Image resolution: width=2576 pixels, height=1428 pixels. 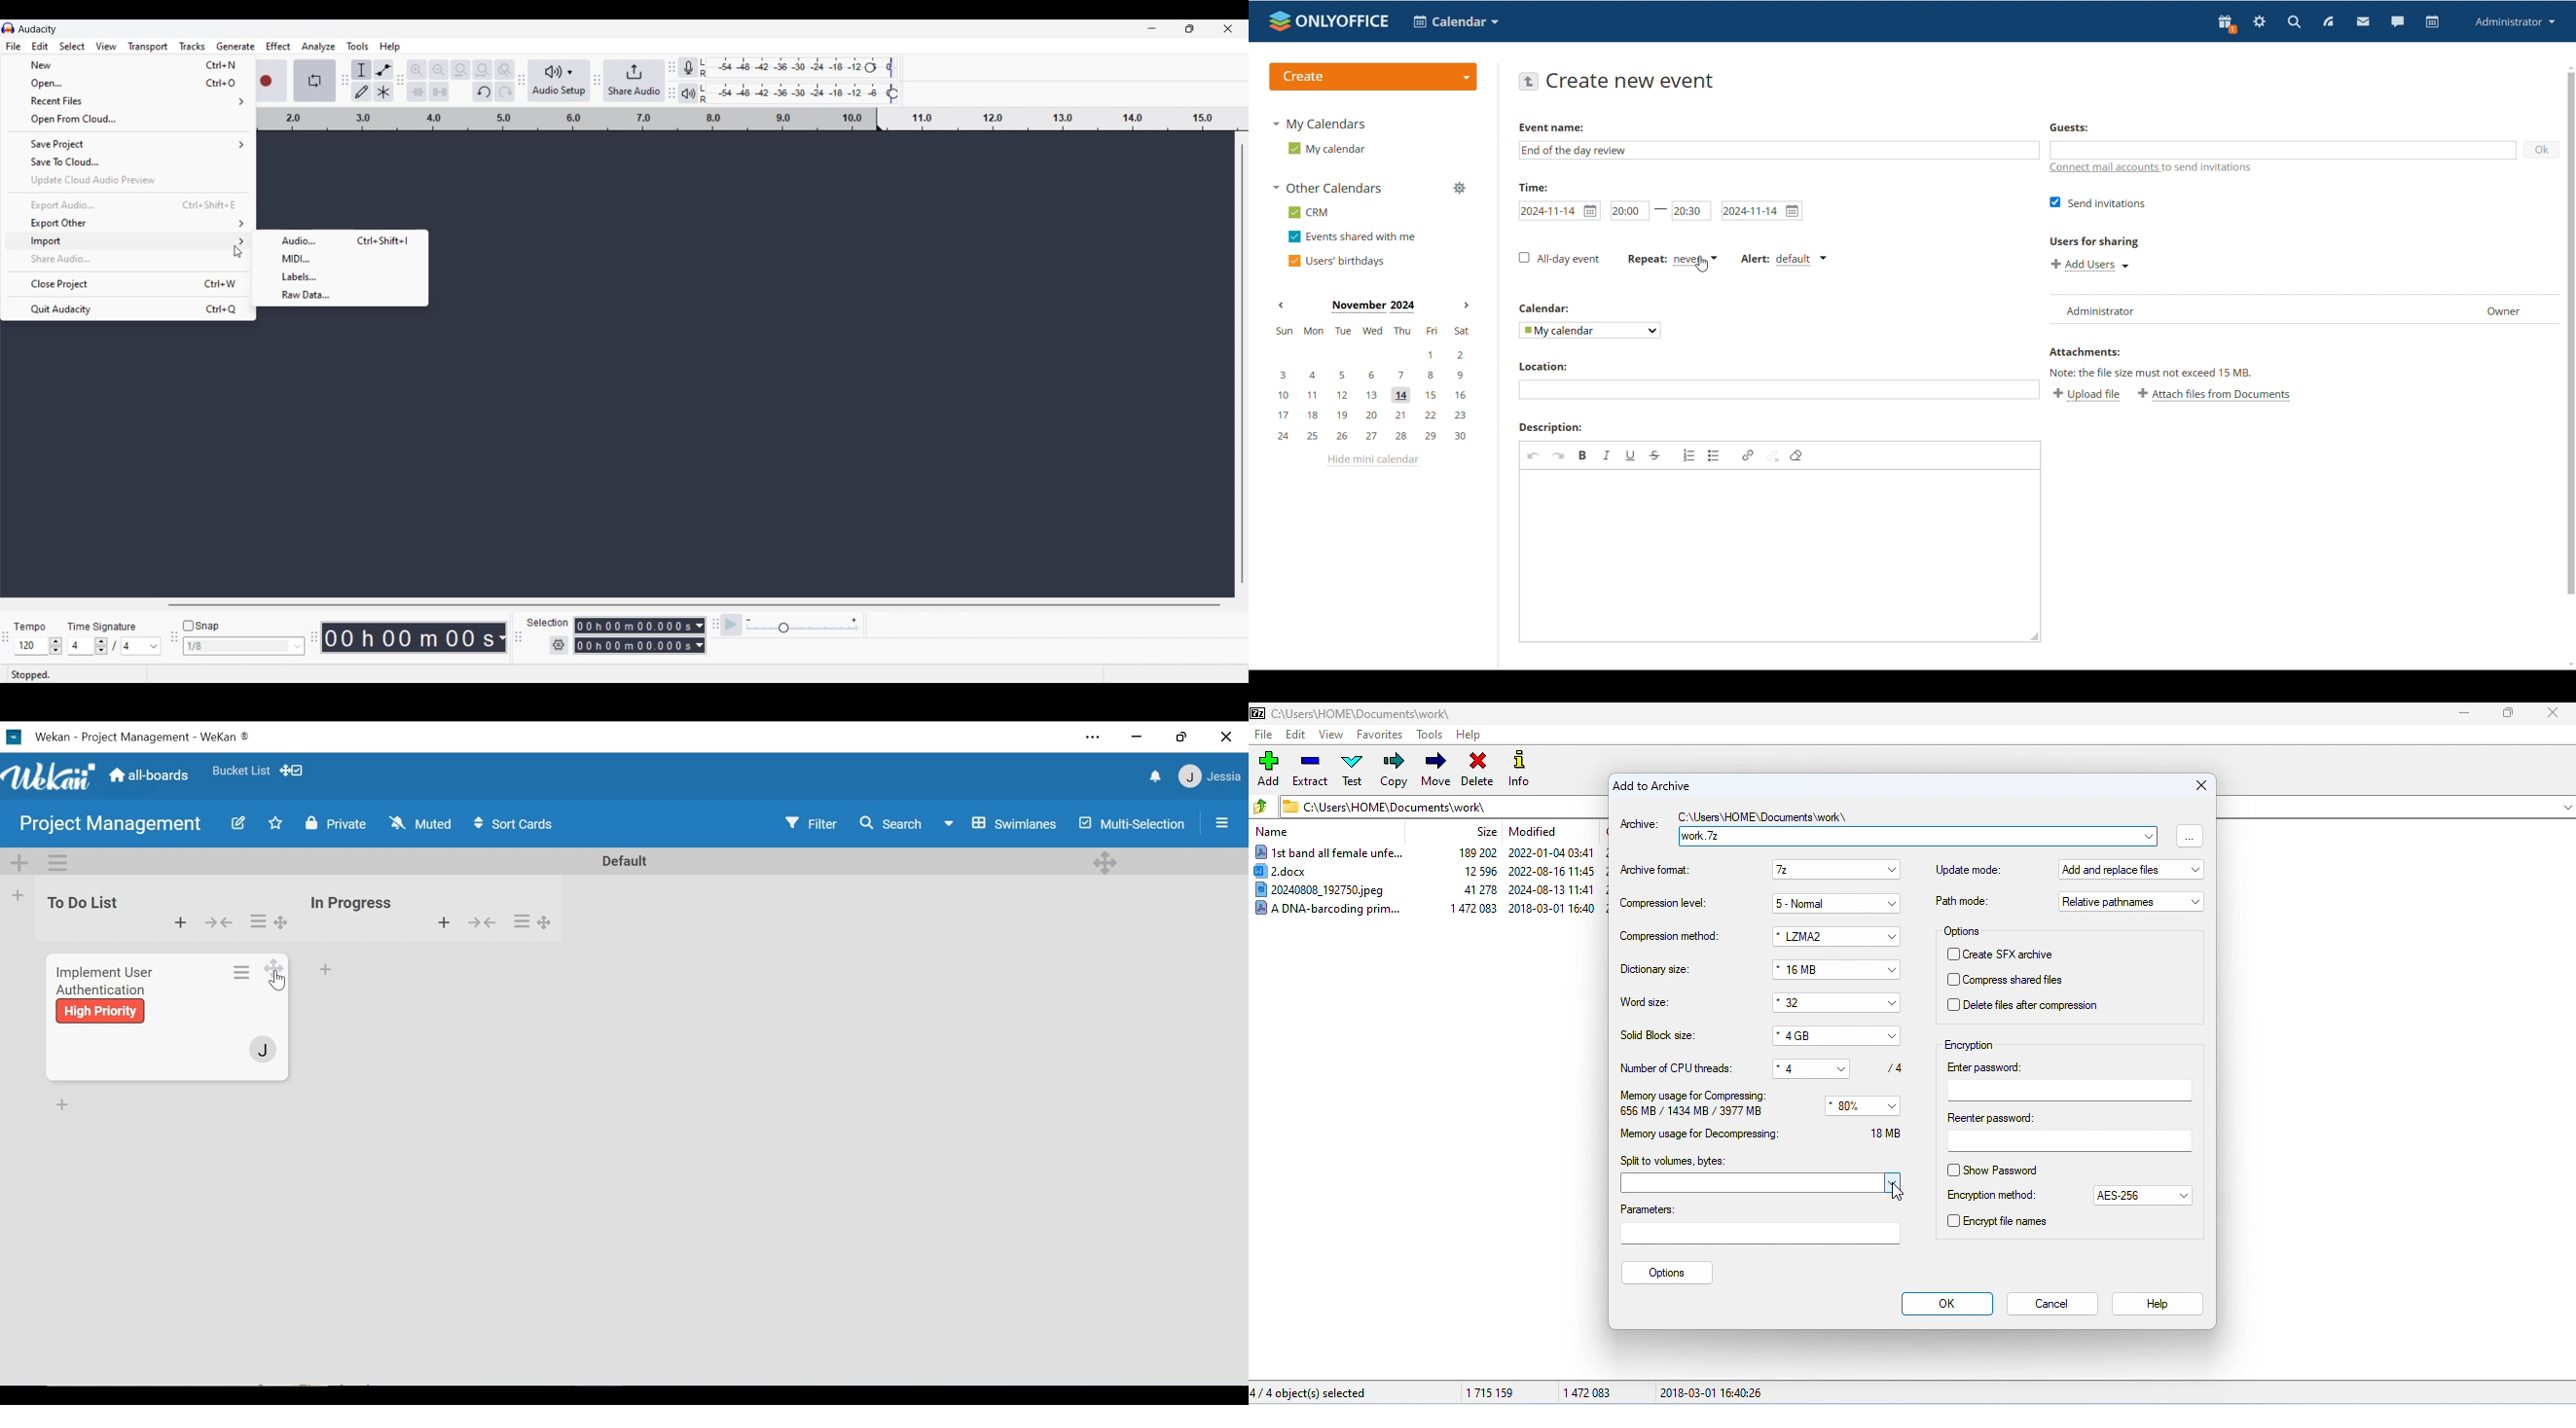 I want to click on set end date, so click(x=1762, y=211).